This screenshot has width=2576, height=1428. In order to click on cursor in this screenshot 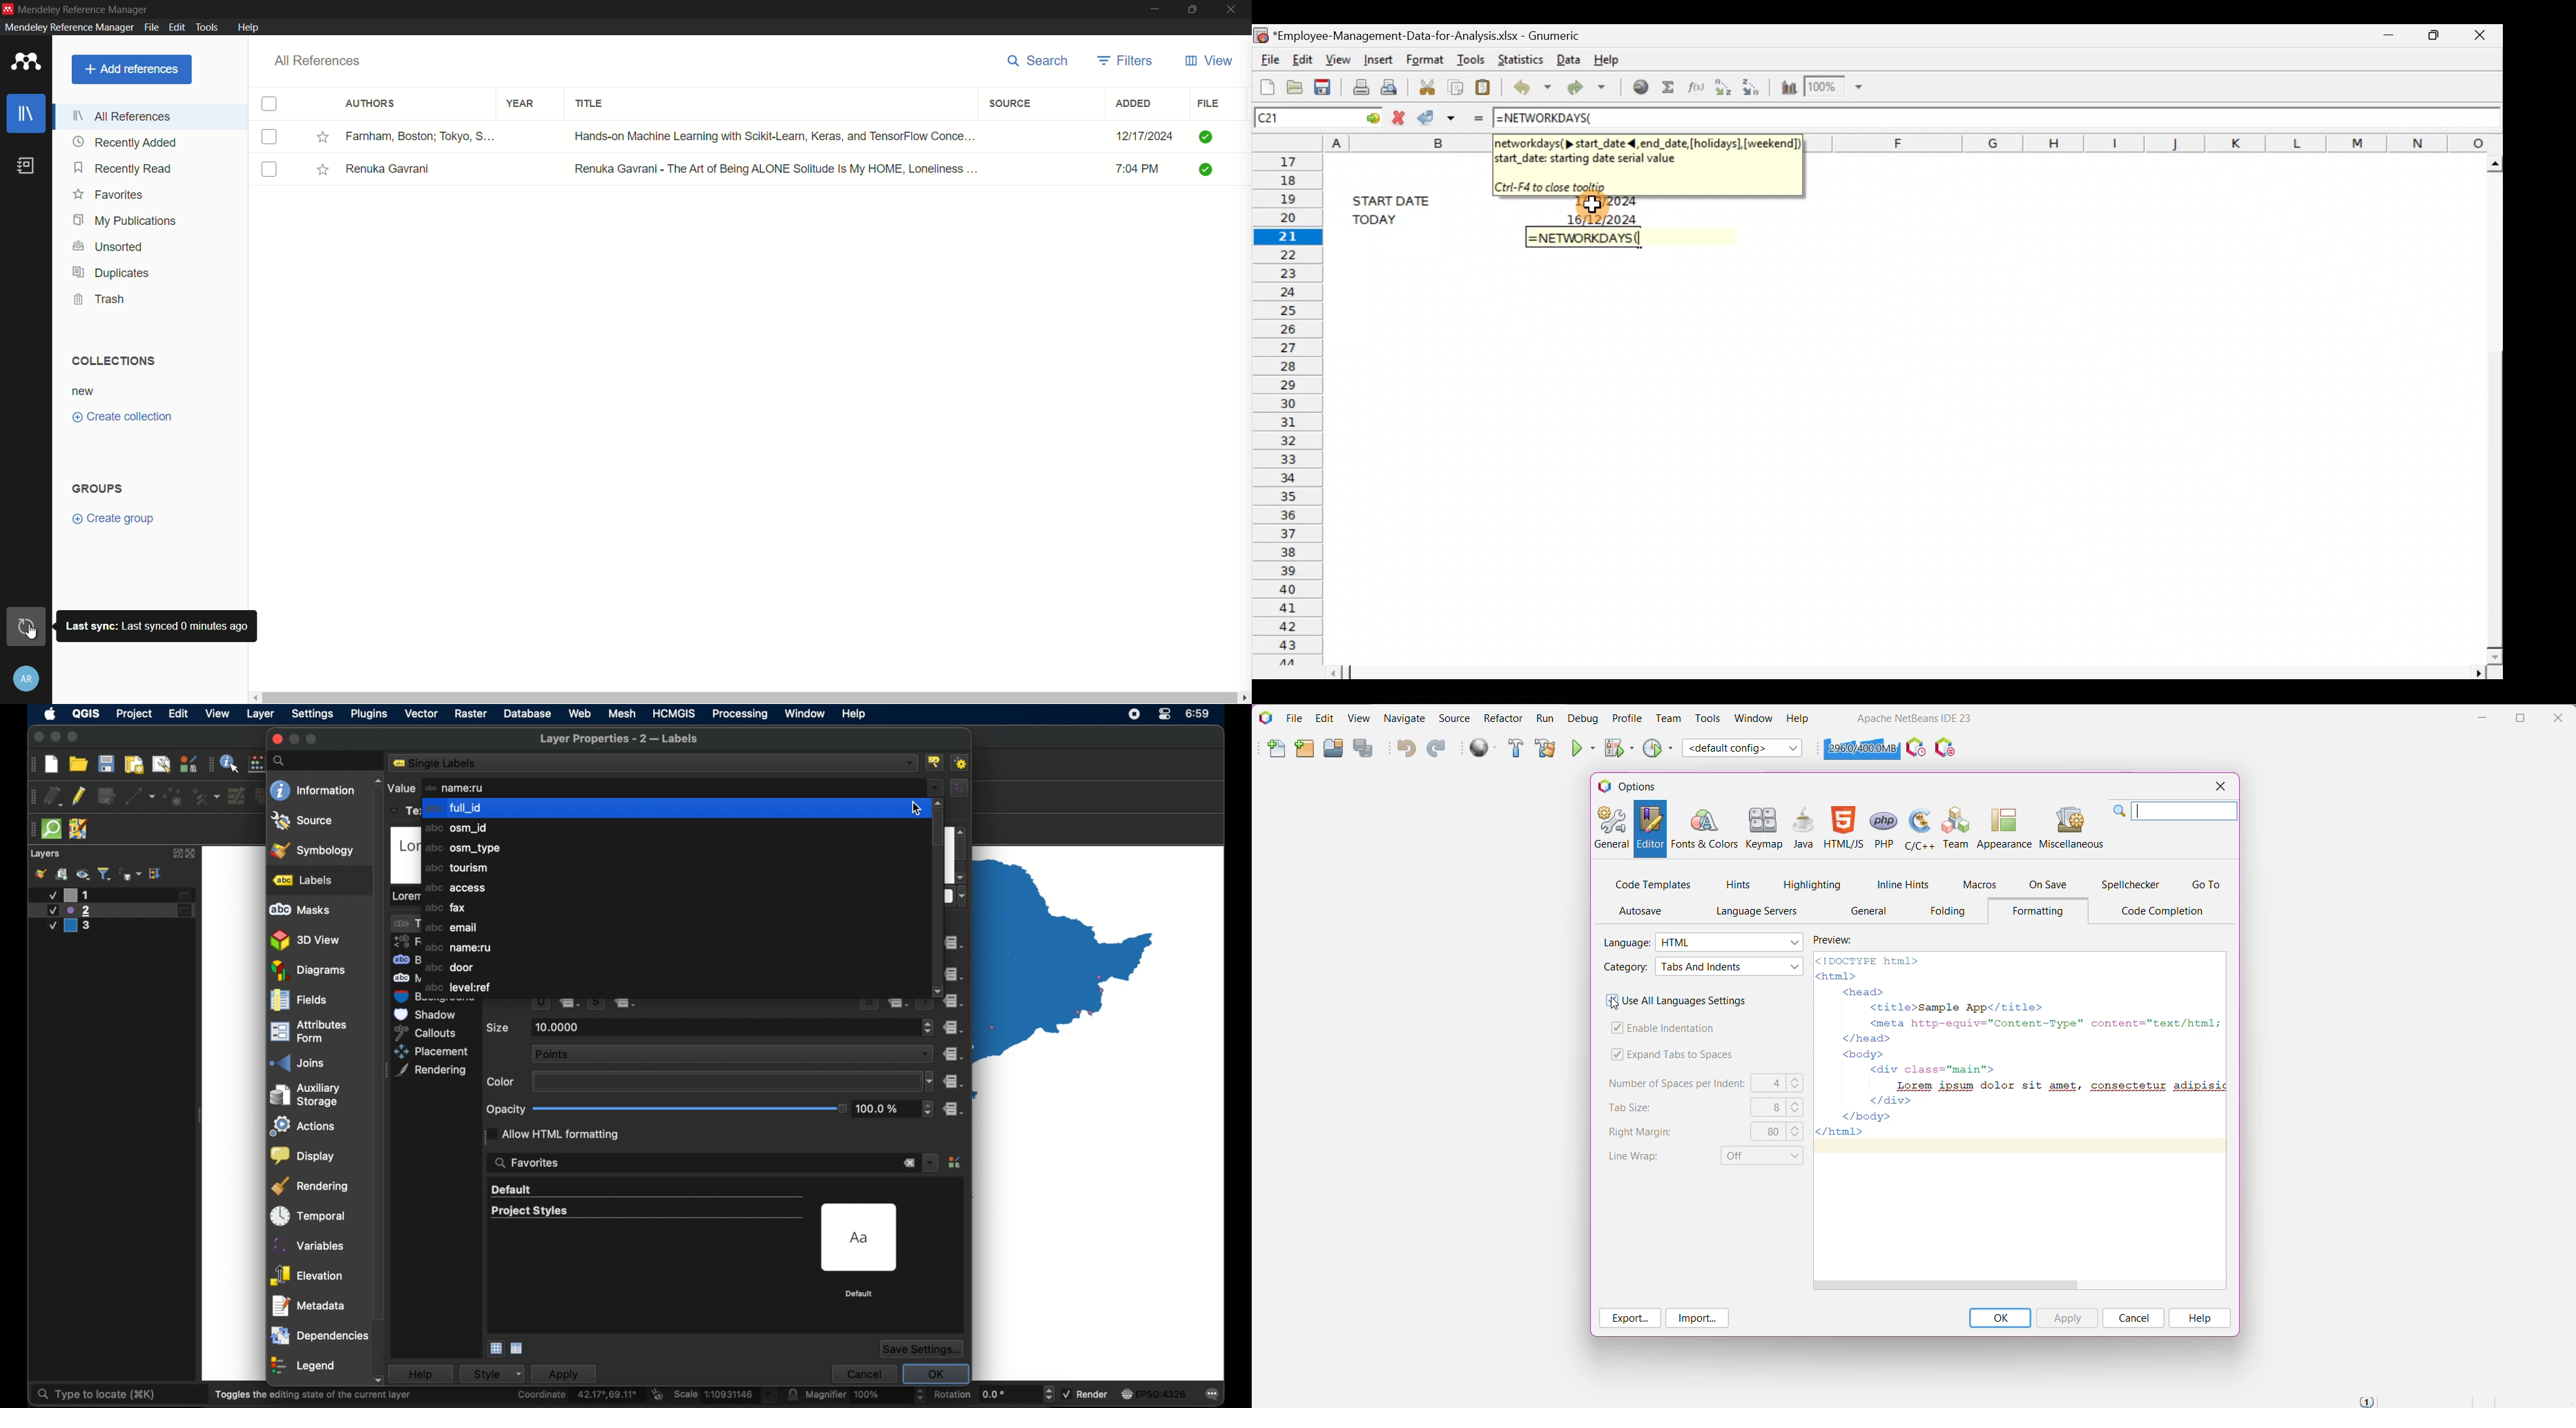, I will do `click(916, 810)`.